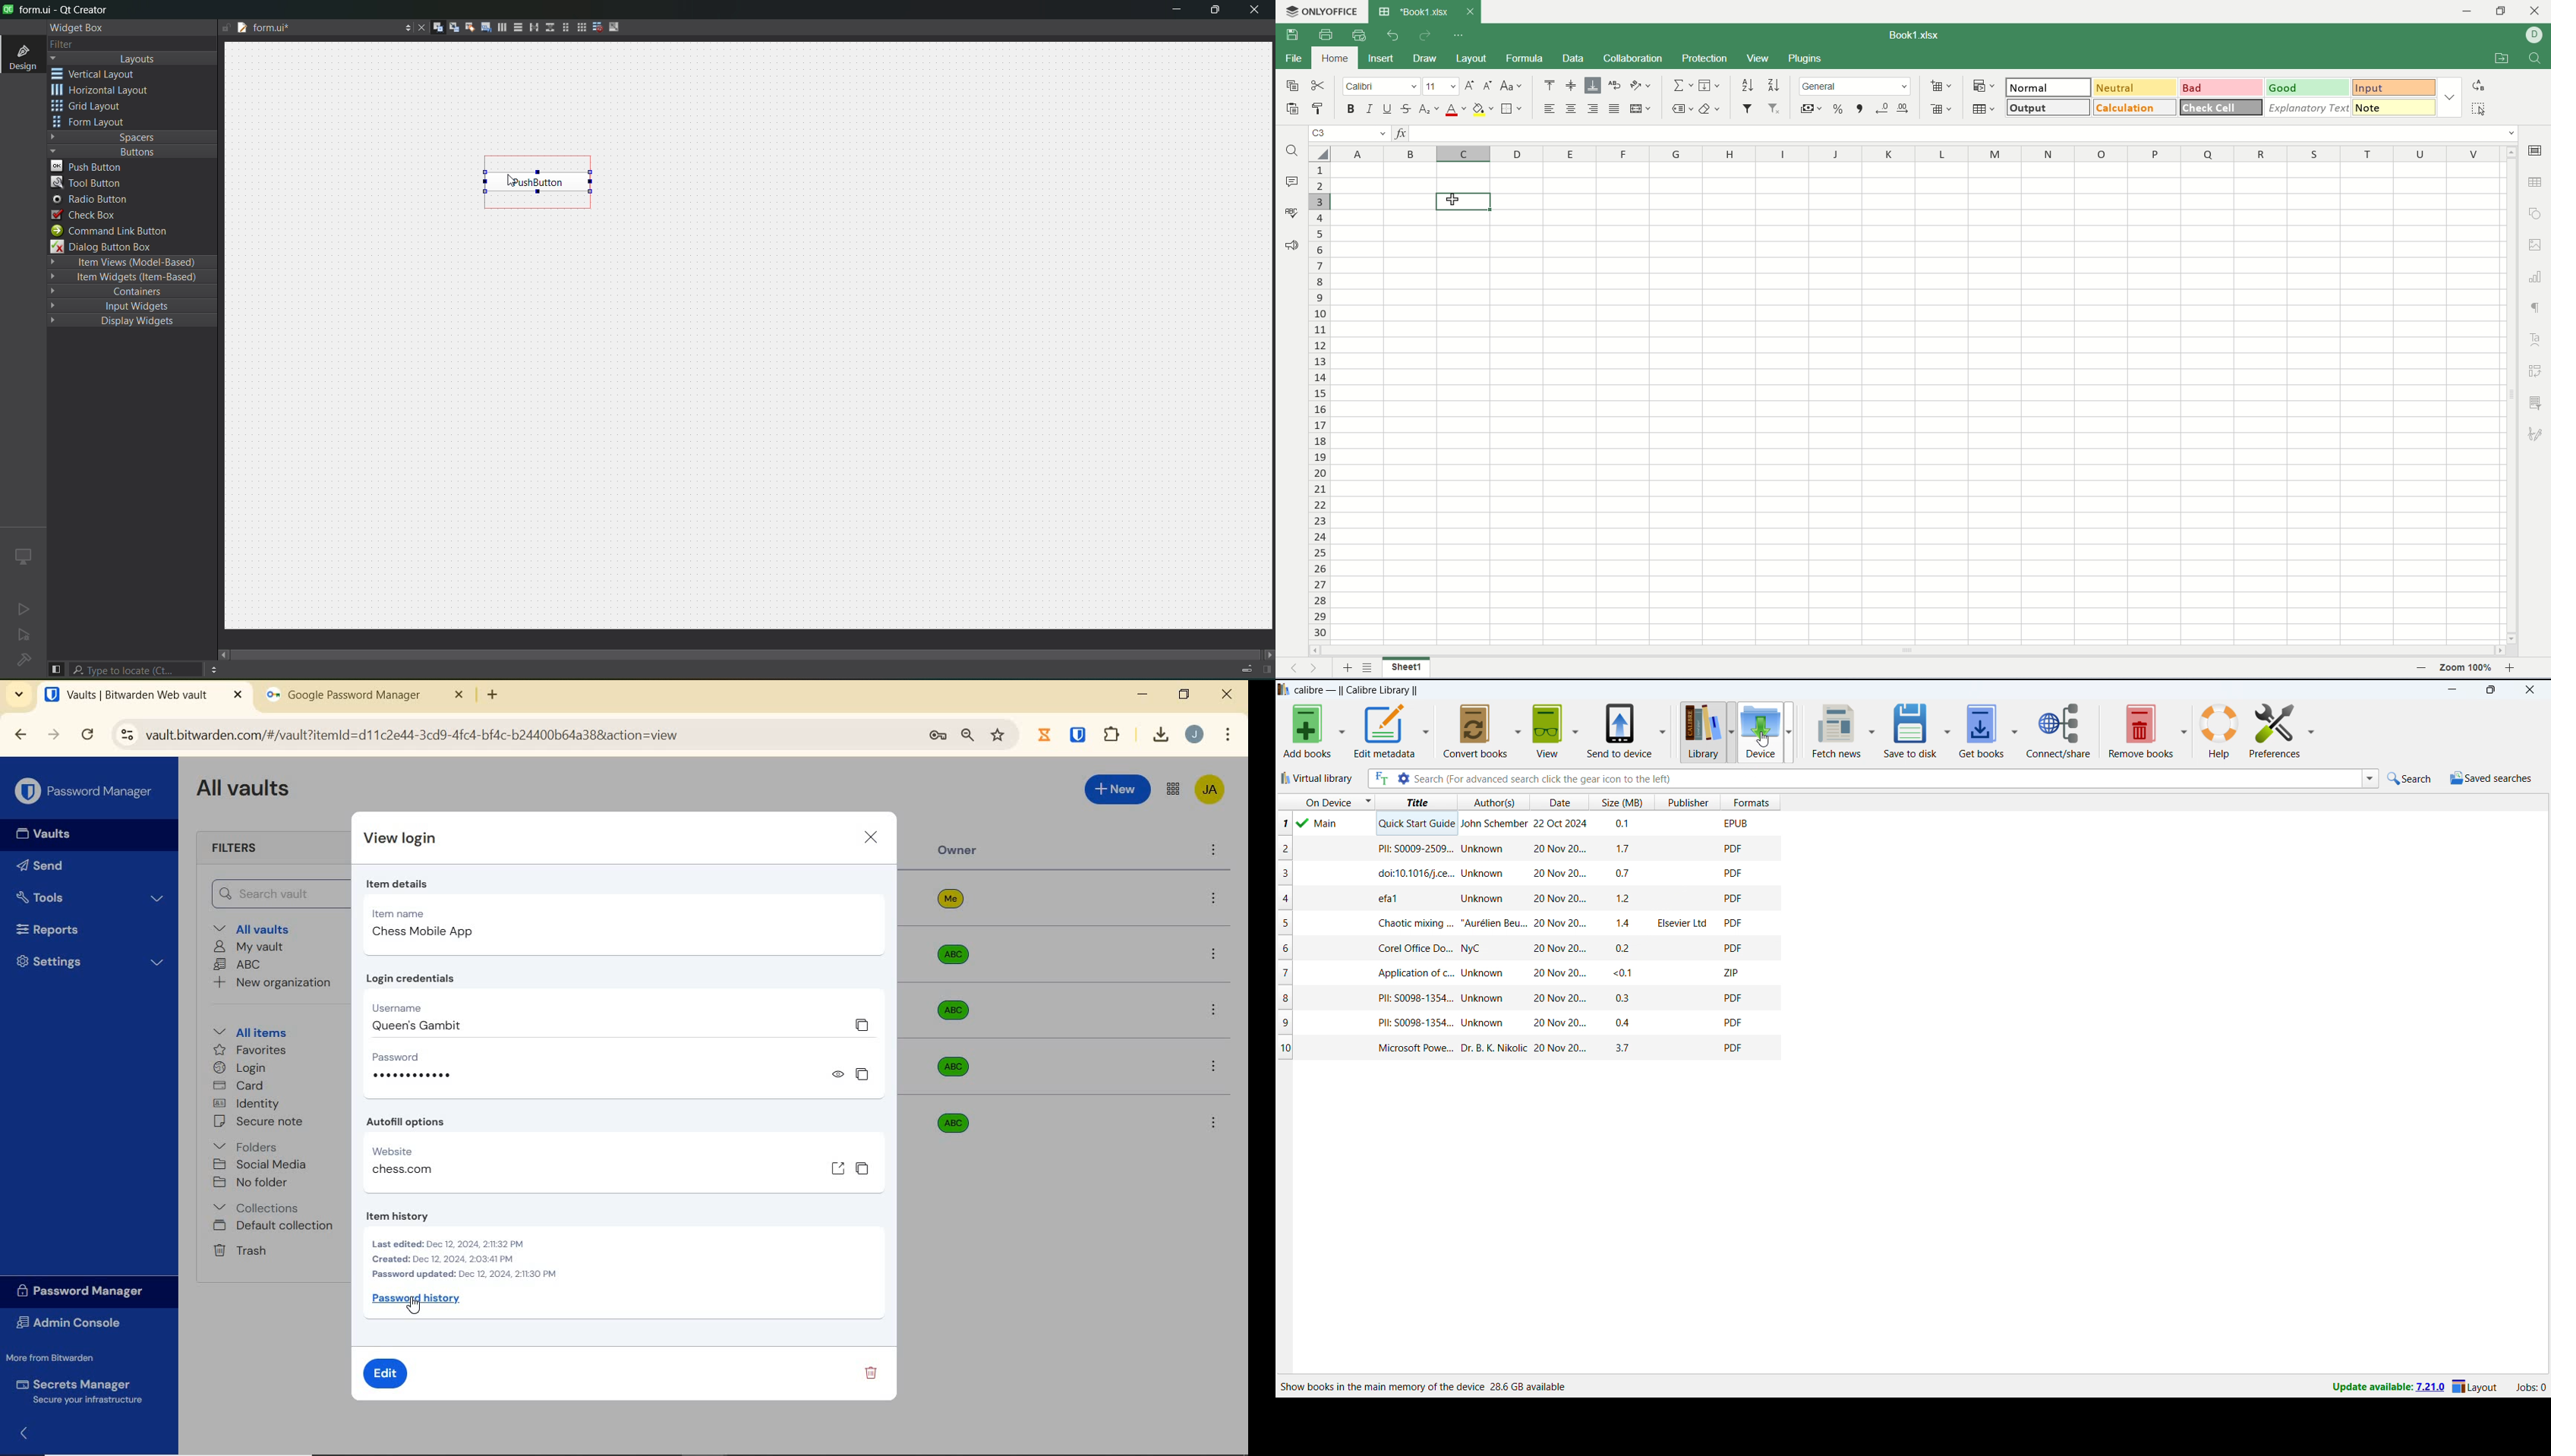 This screenshot has width=2576, height=1456. I want to click on Password, so click(398, 1058).